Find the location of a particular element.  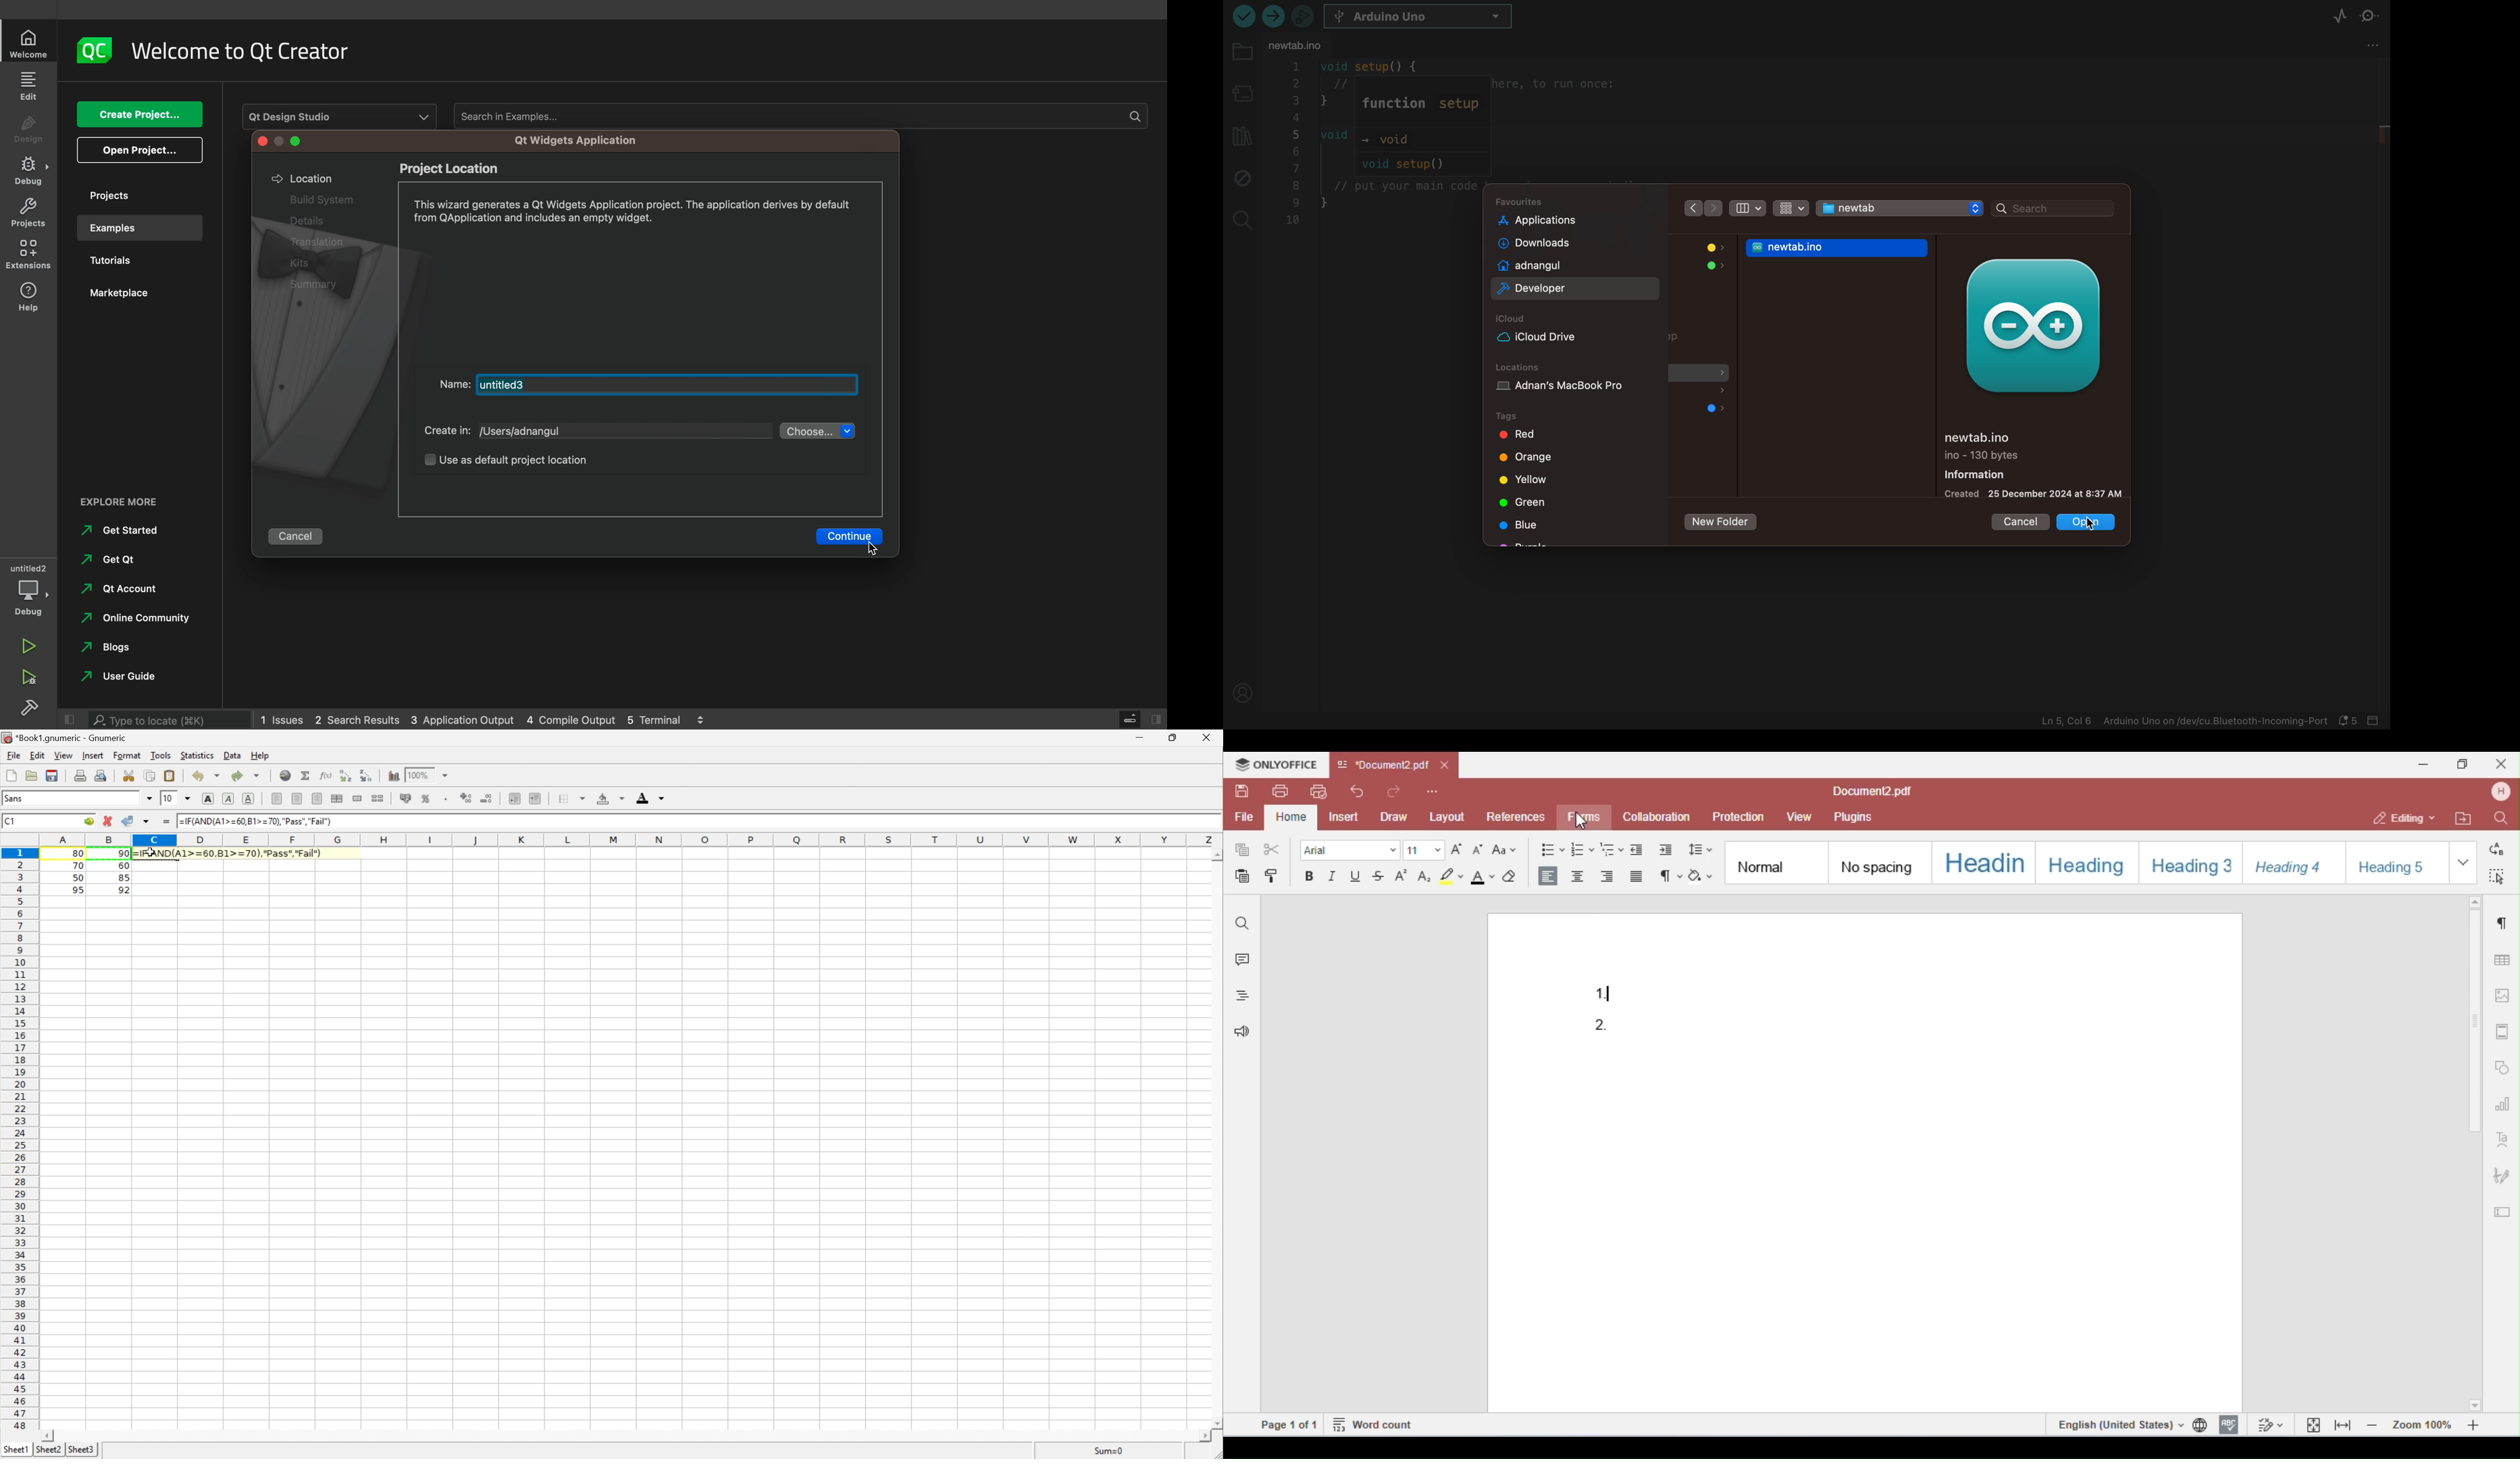

tags is located at coordinates (1529, 500).